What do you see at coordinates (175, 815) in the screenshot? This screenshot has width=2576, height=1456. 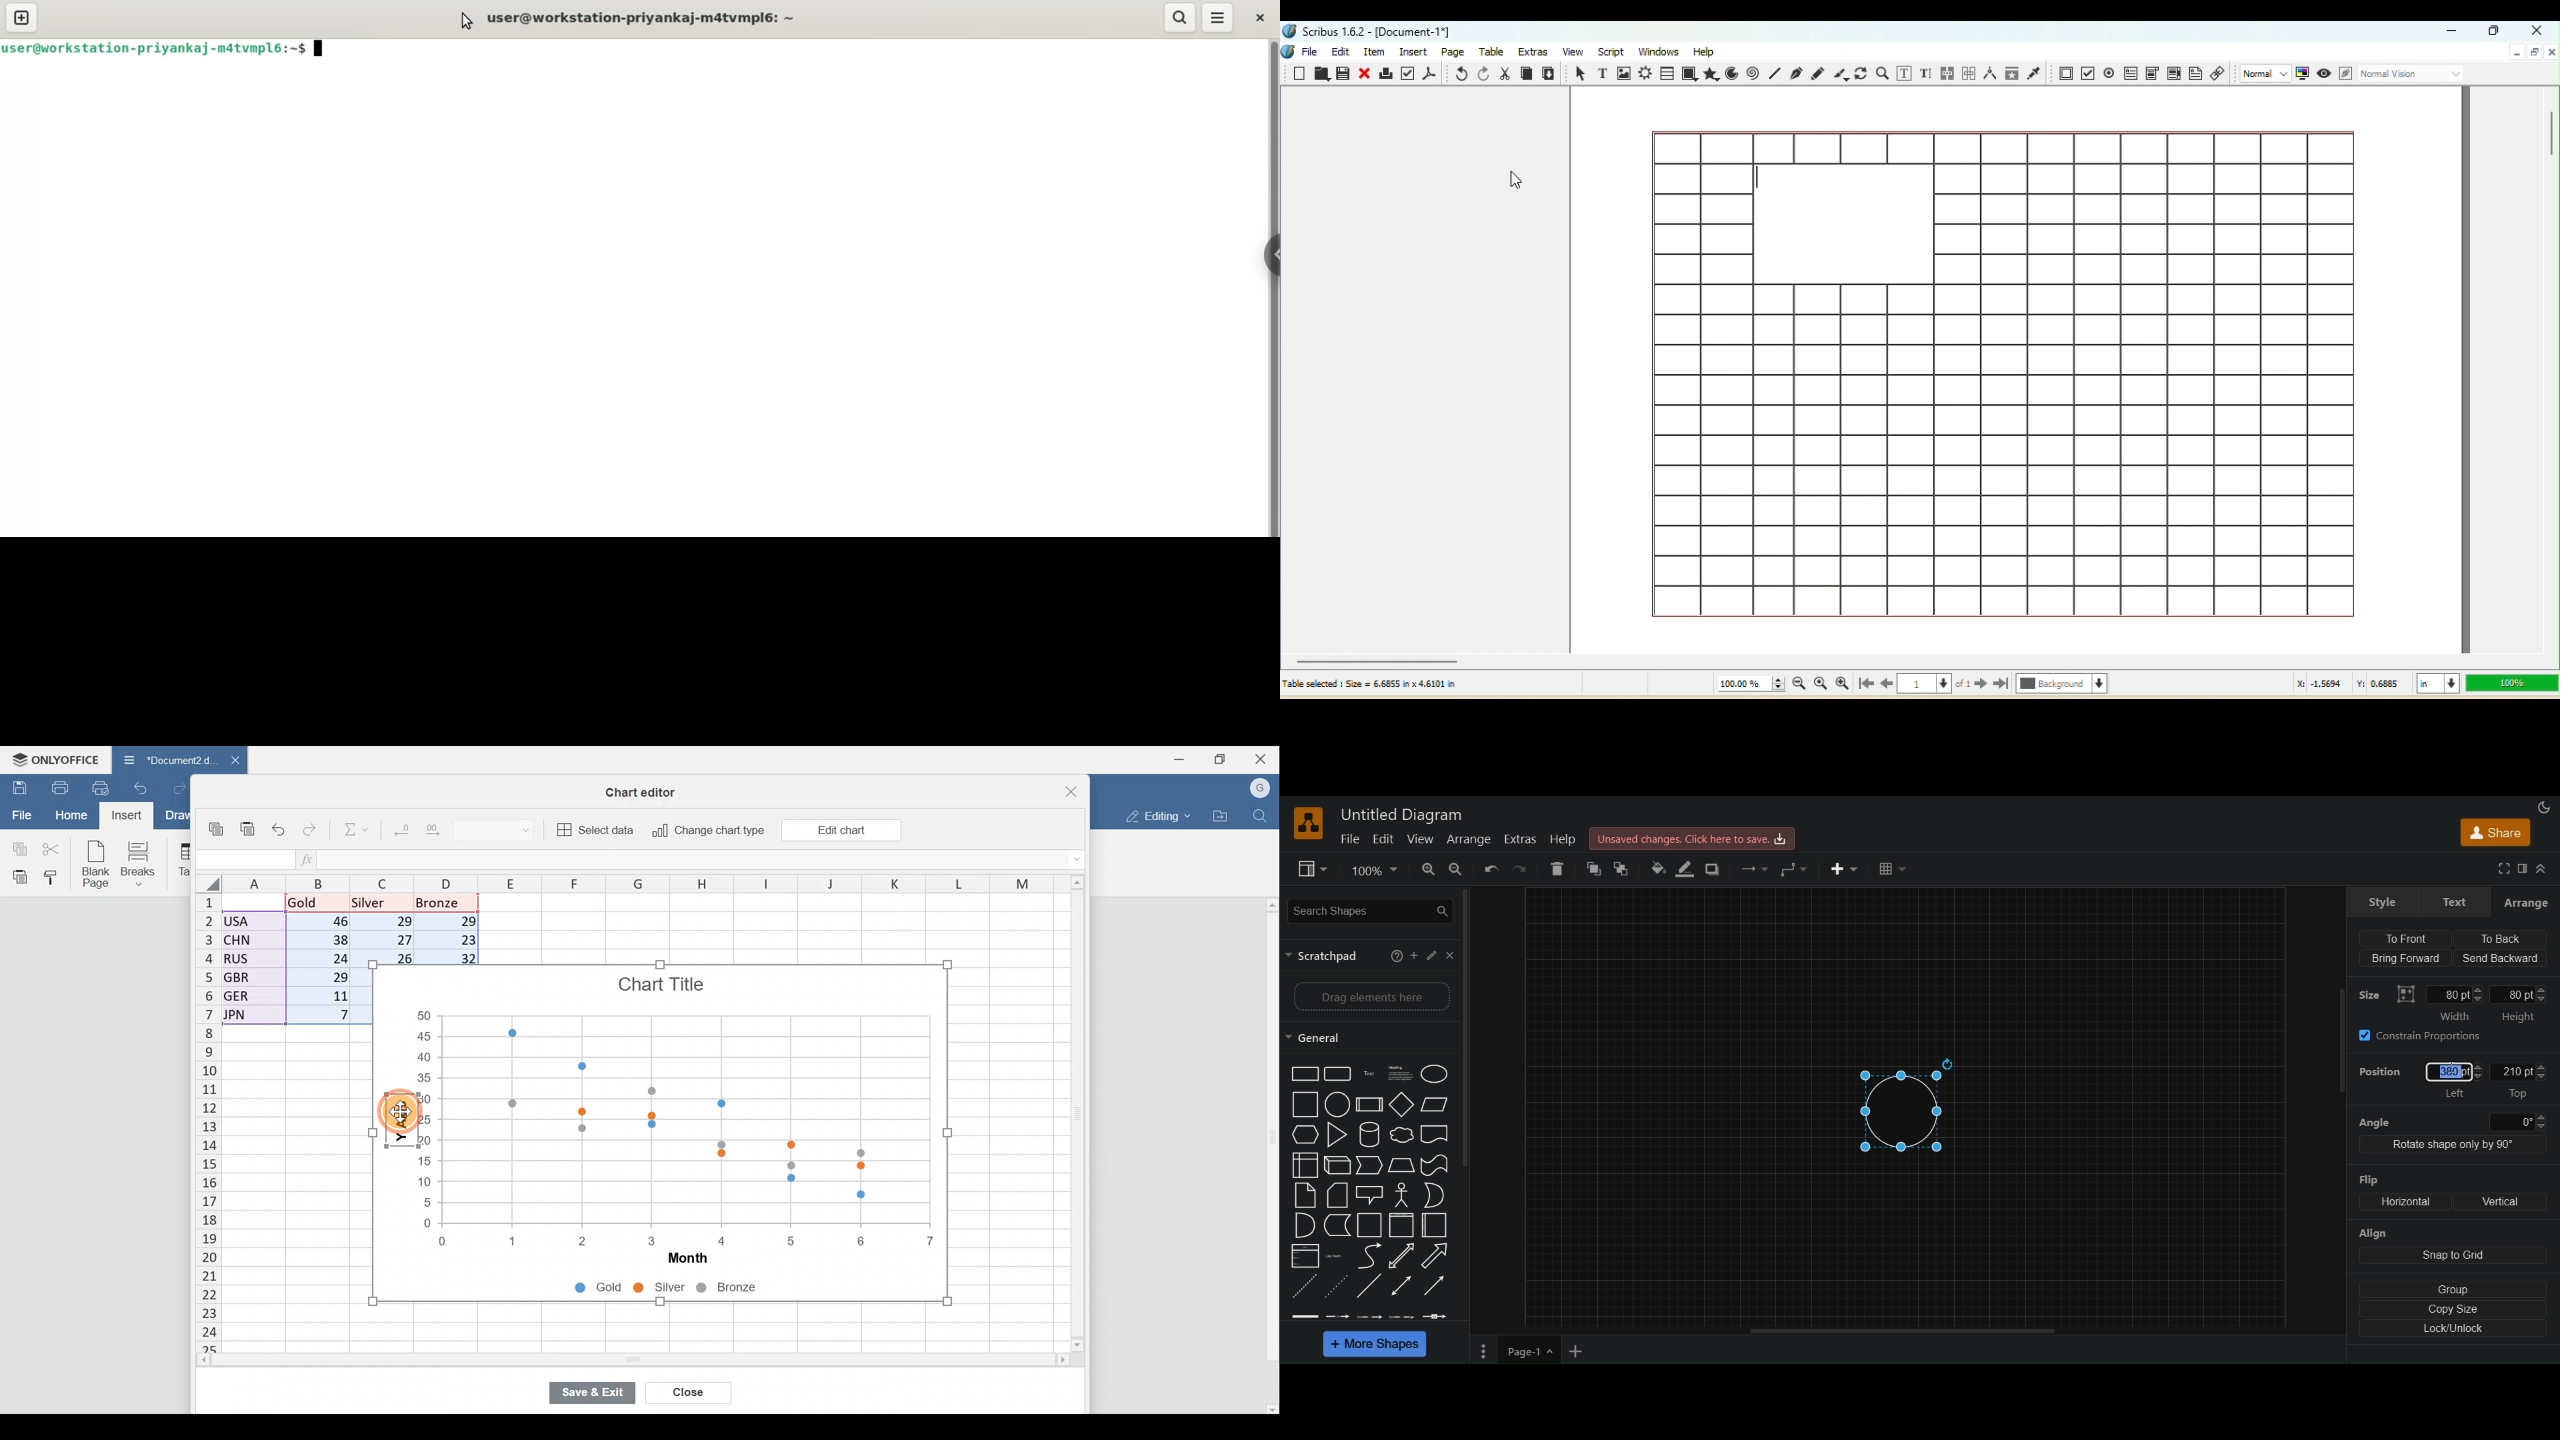 I see `Draw` at bounding box center [175, 815].